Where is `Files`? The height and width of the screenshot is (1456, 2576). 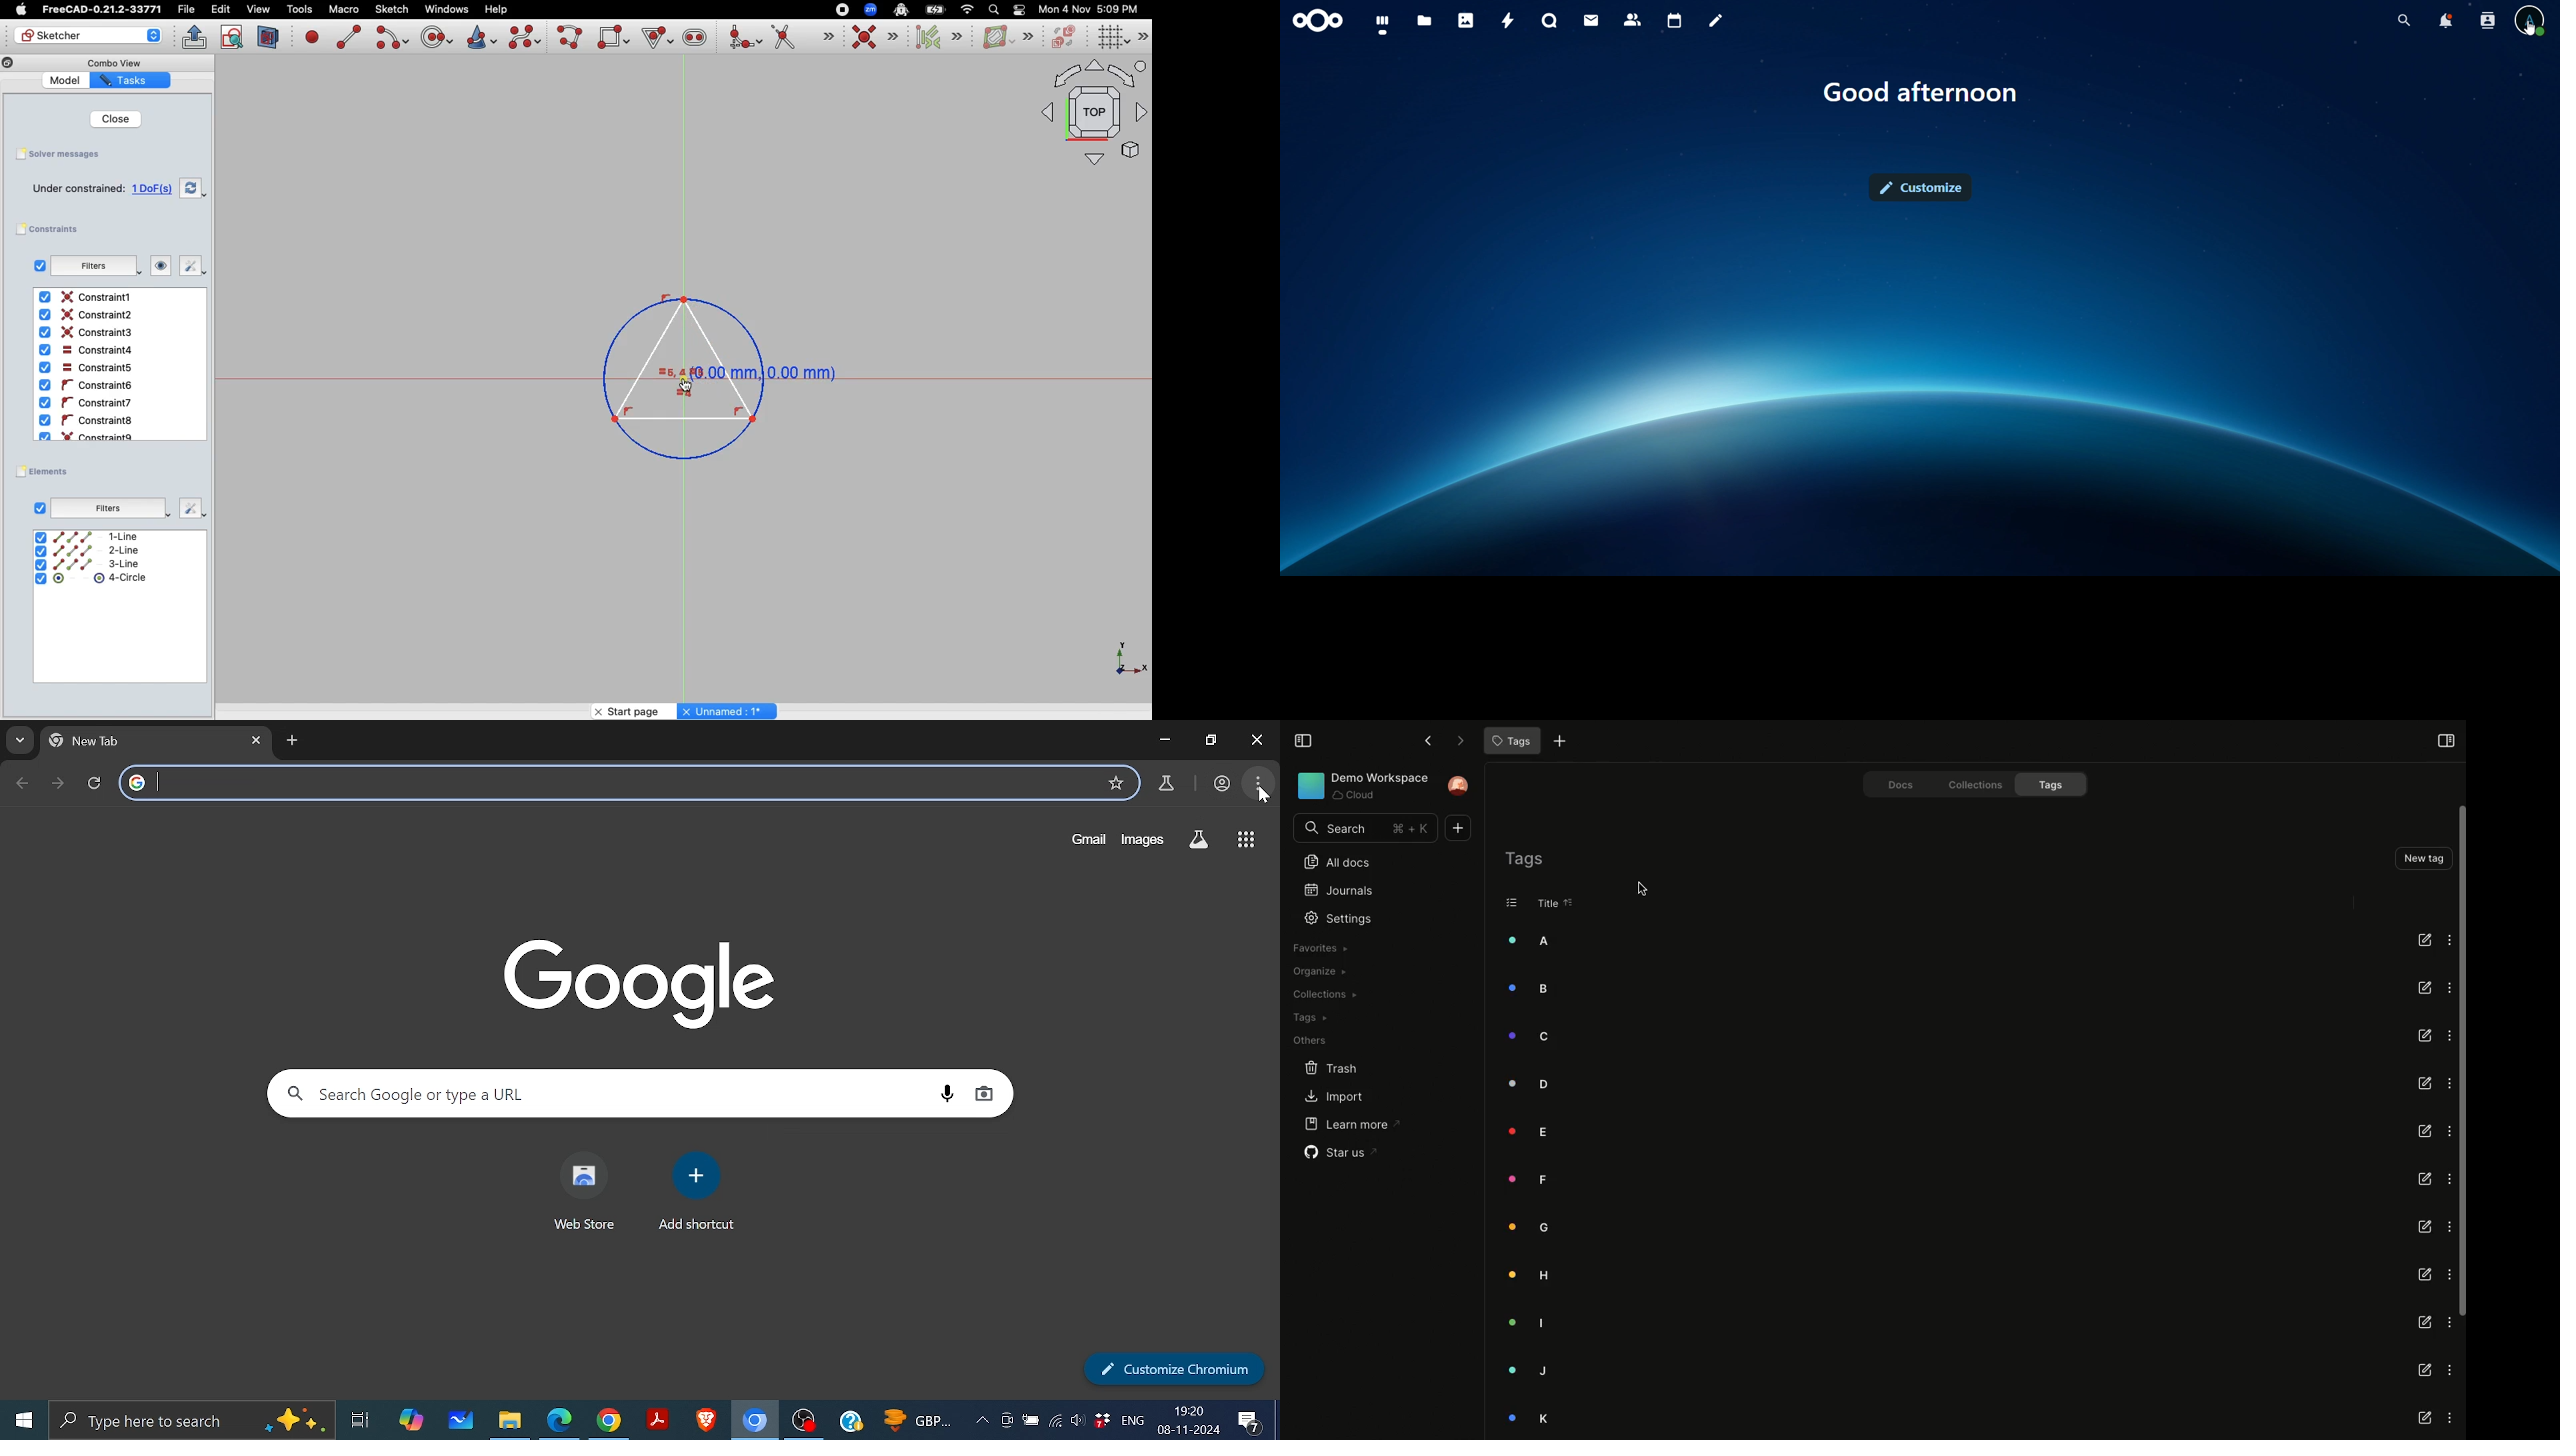 Files is located at coordinates (507, 1422).